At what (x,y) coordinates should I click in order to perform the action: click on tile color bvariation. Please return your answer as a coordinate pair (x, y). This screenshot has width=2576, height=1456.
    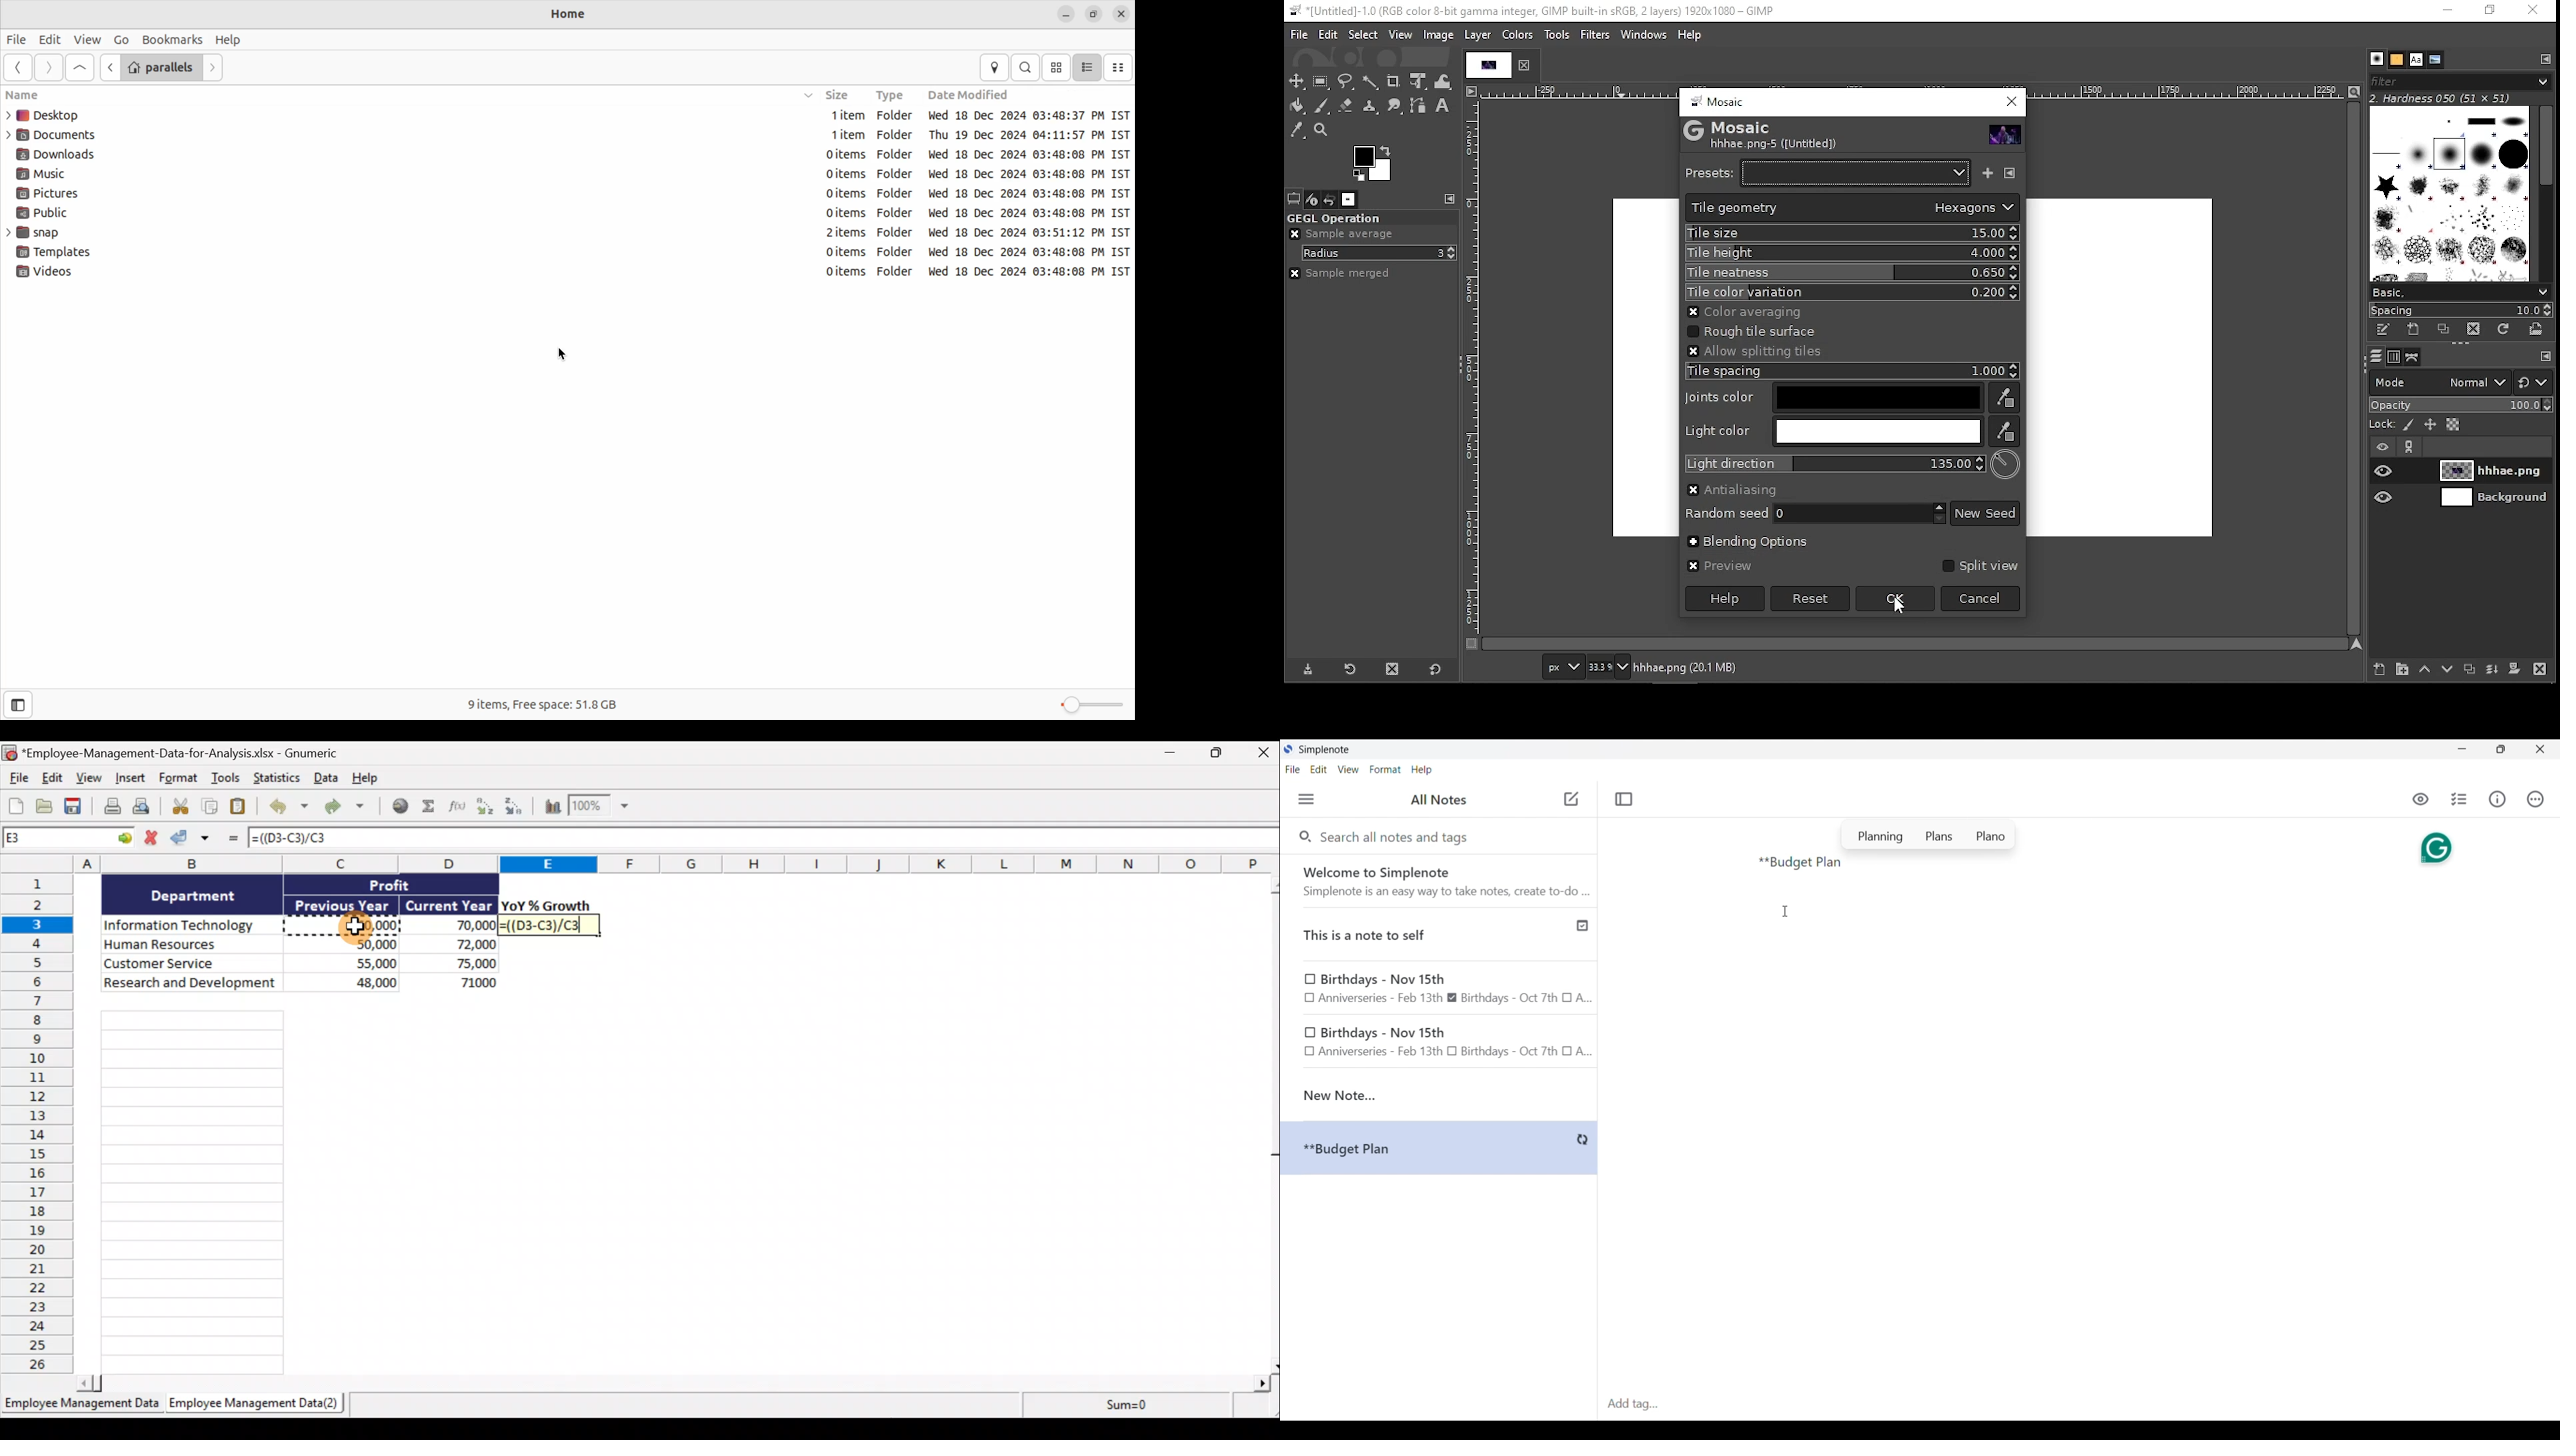
    Looking at the image, I should click on (1853, 292).